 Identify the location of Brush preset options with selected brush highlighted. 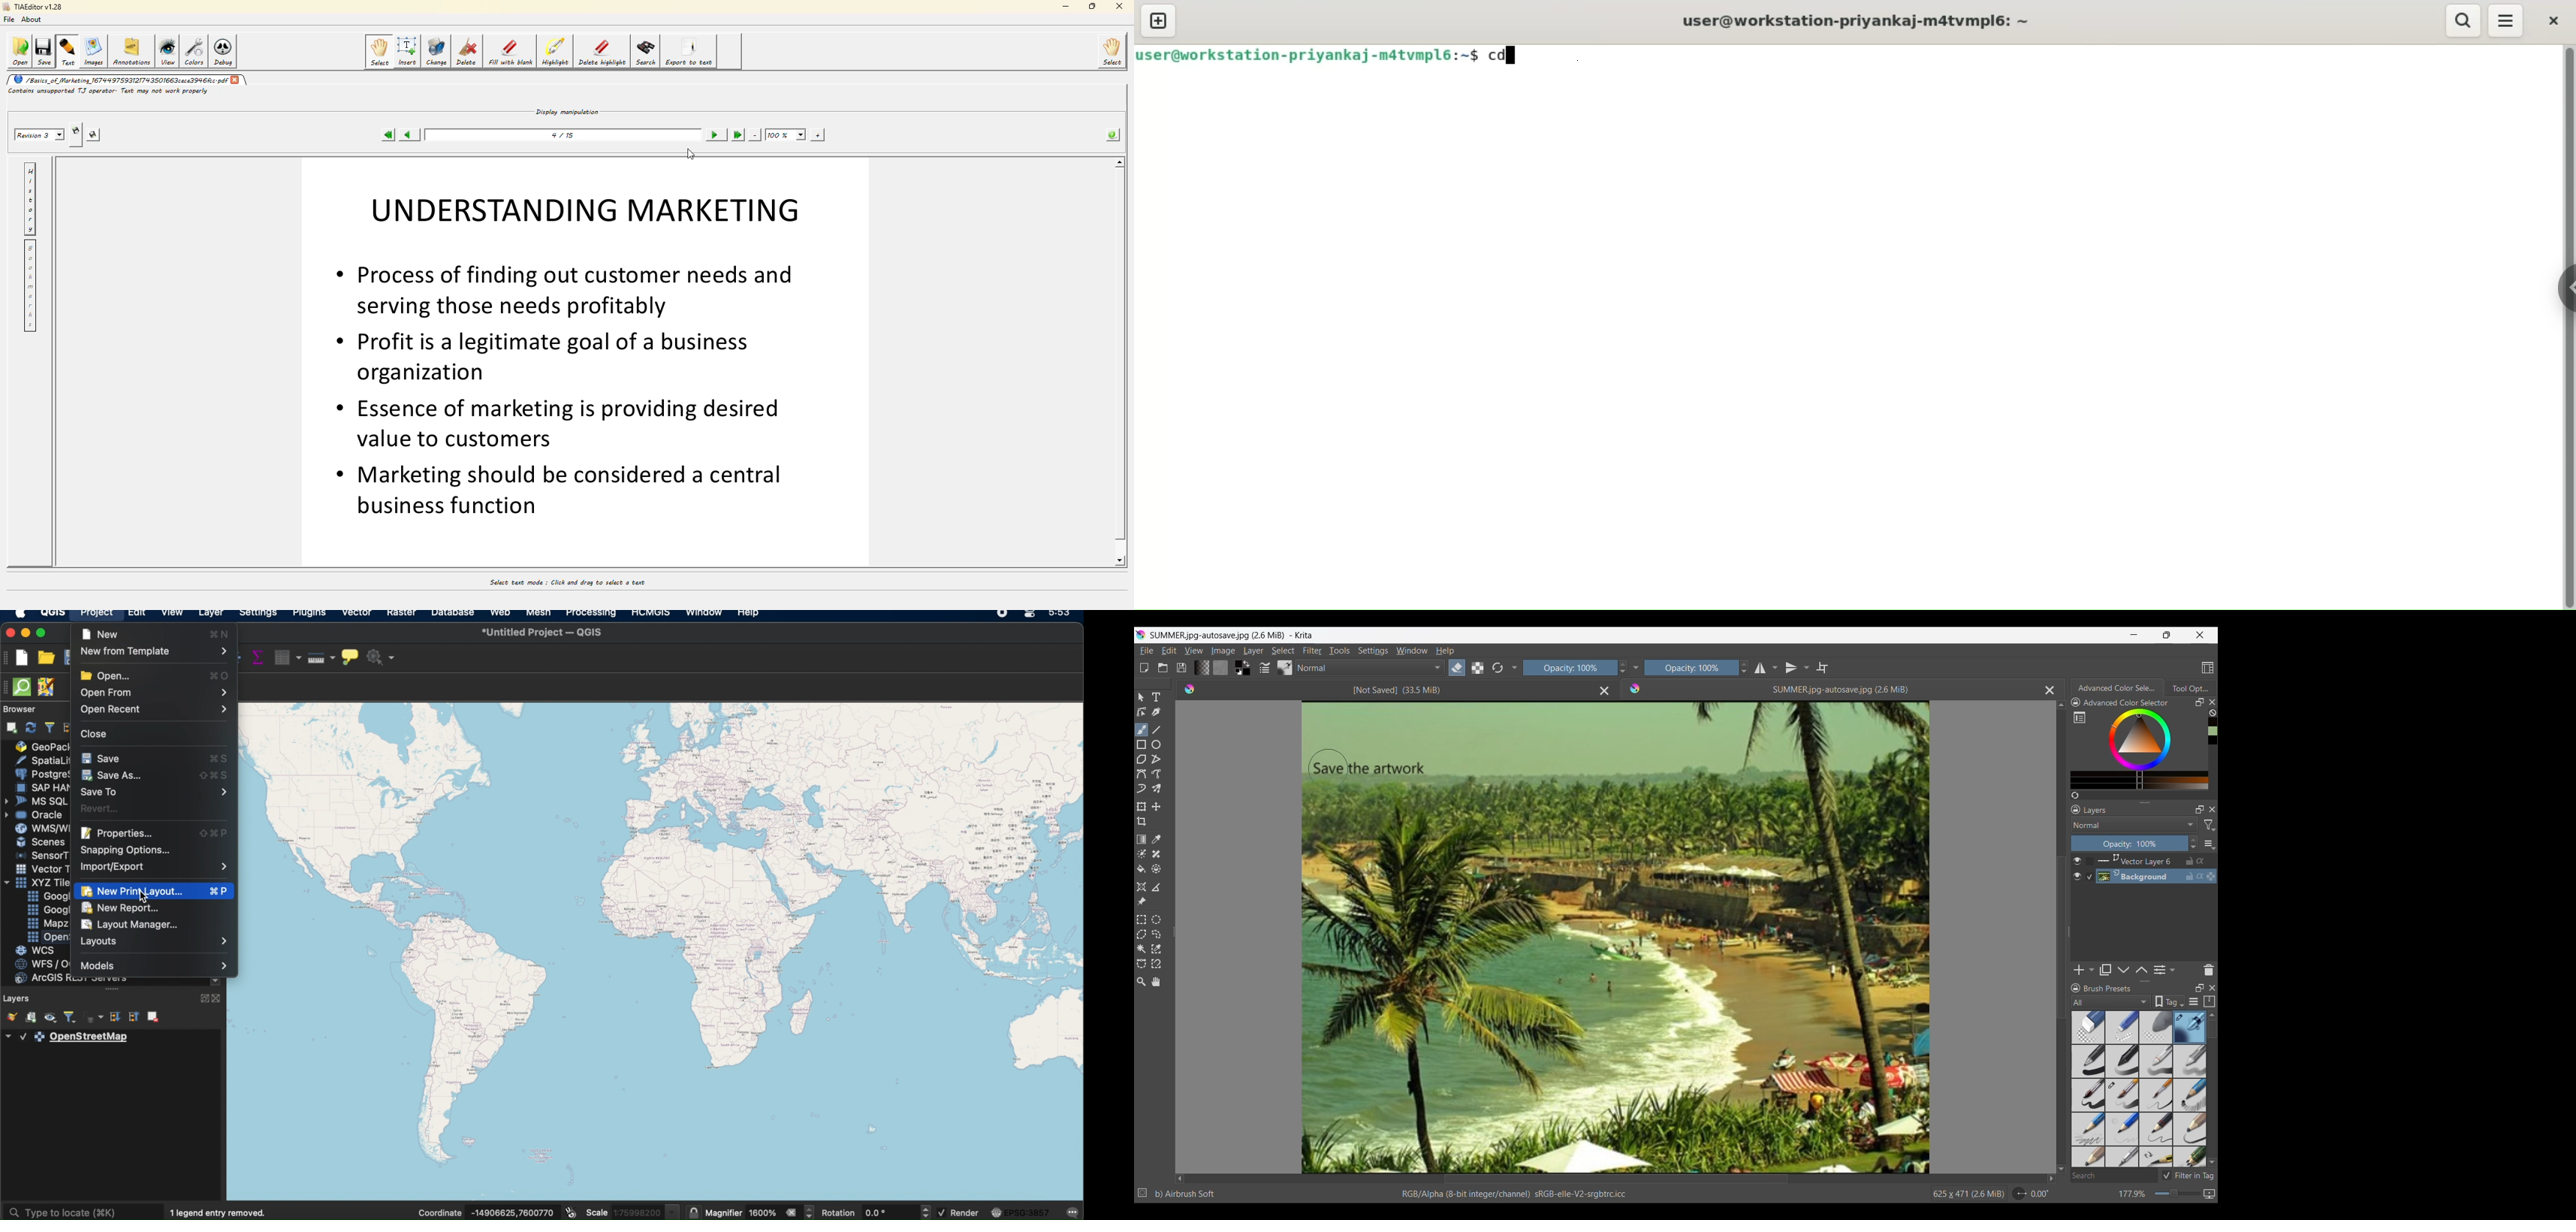
(2140, 1090).